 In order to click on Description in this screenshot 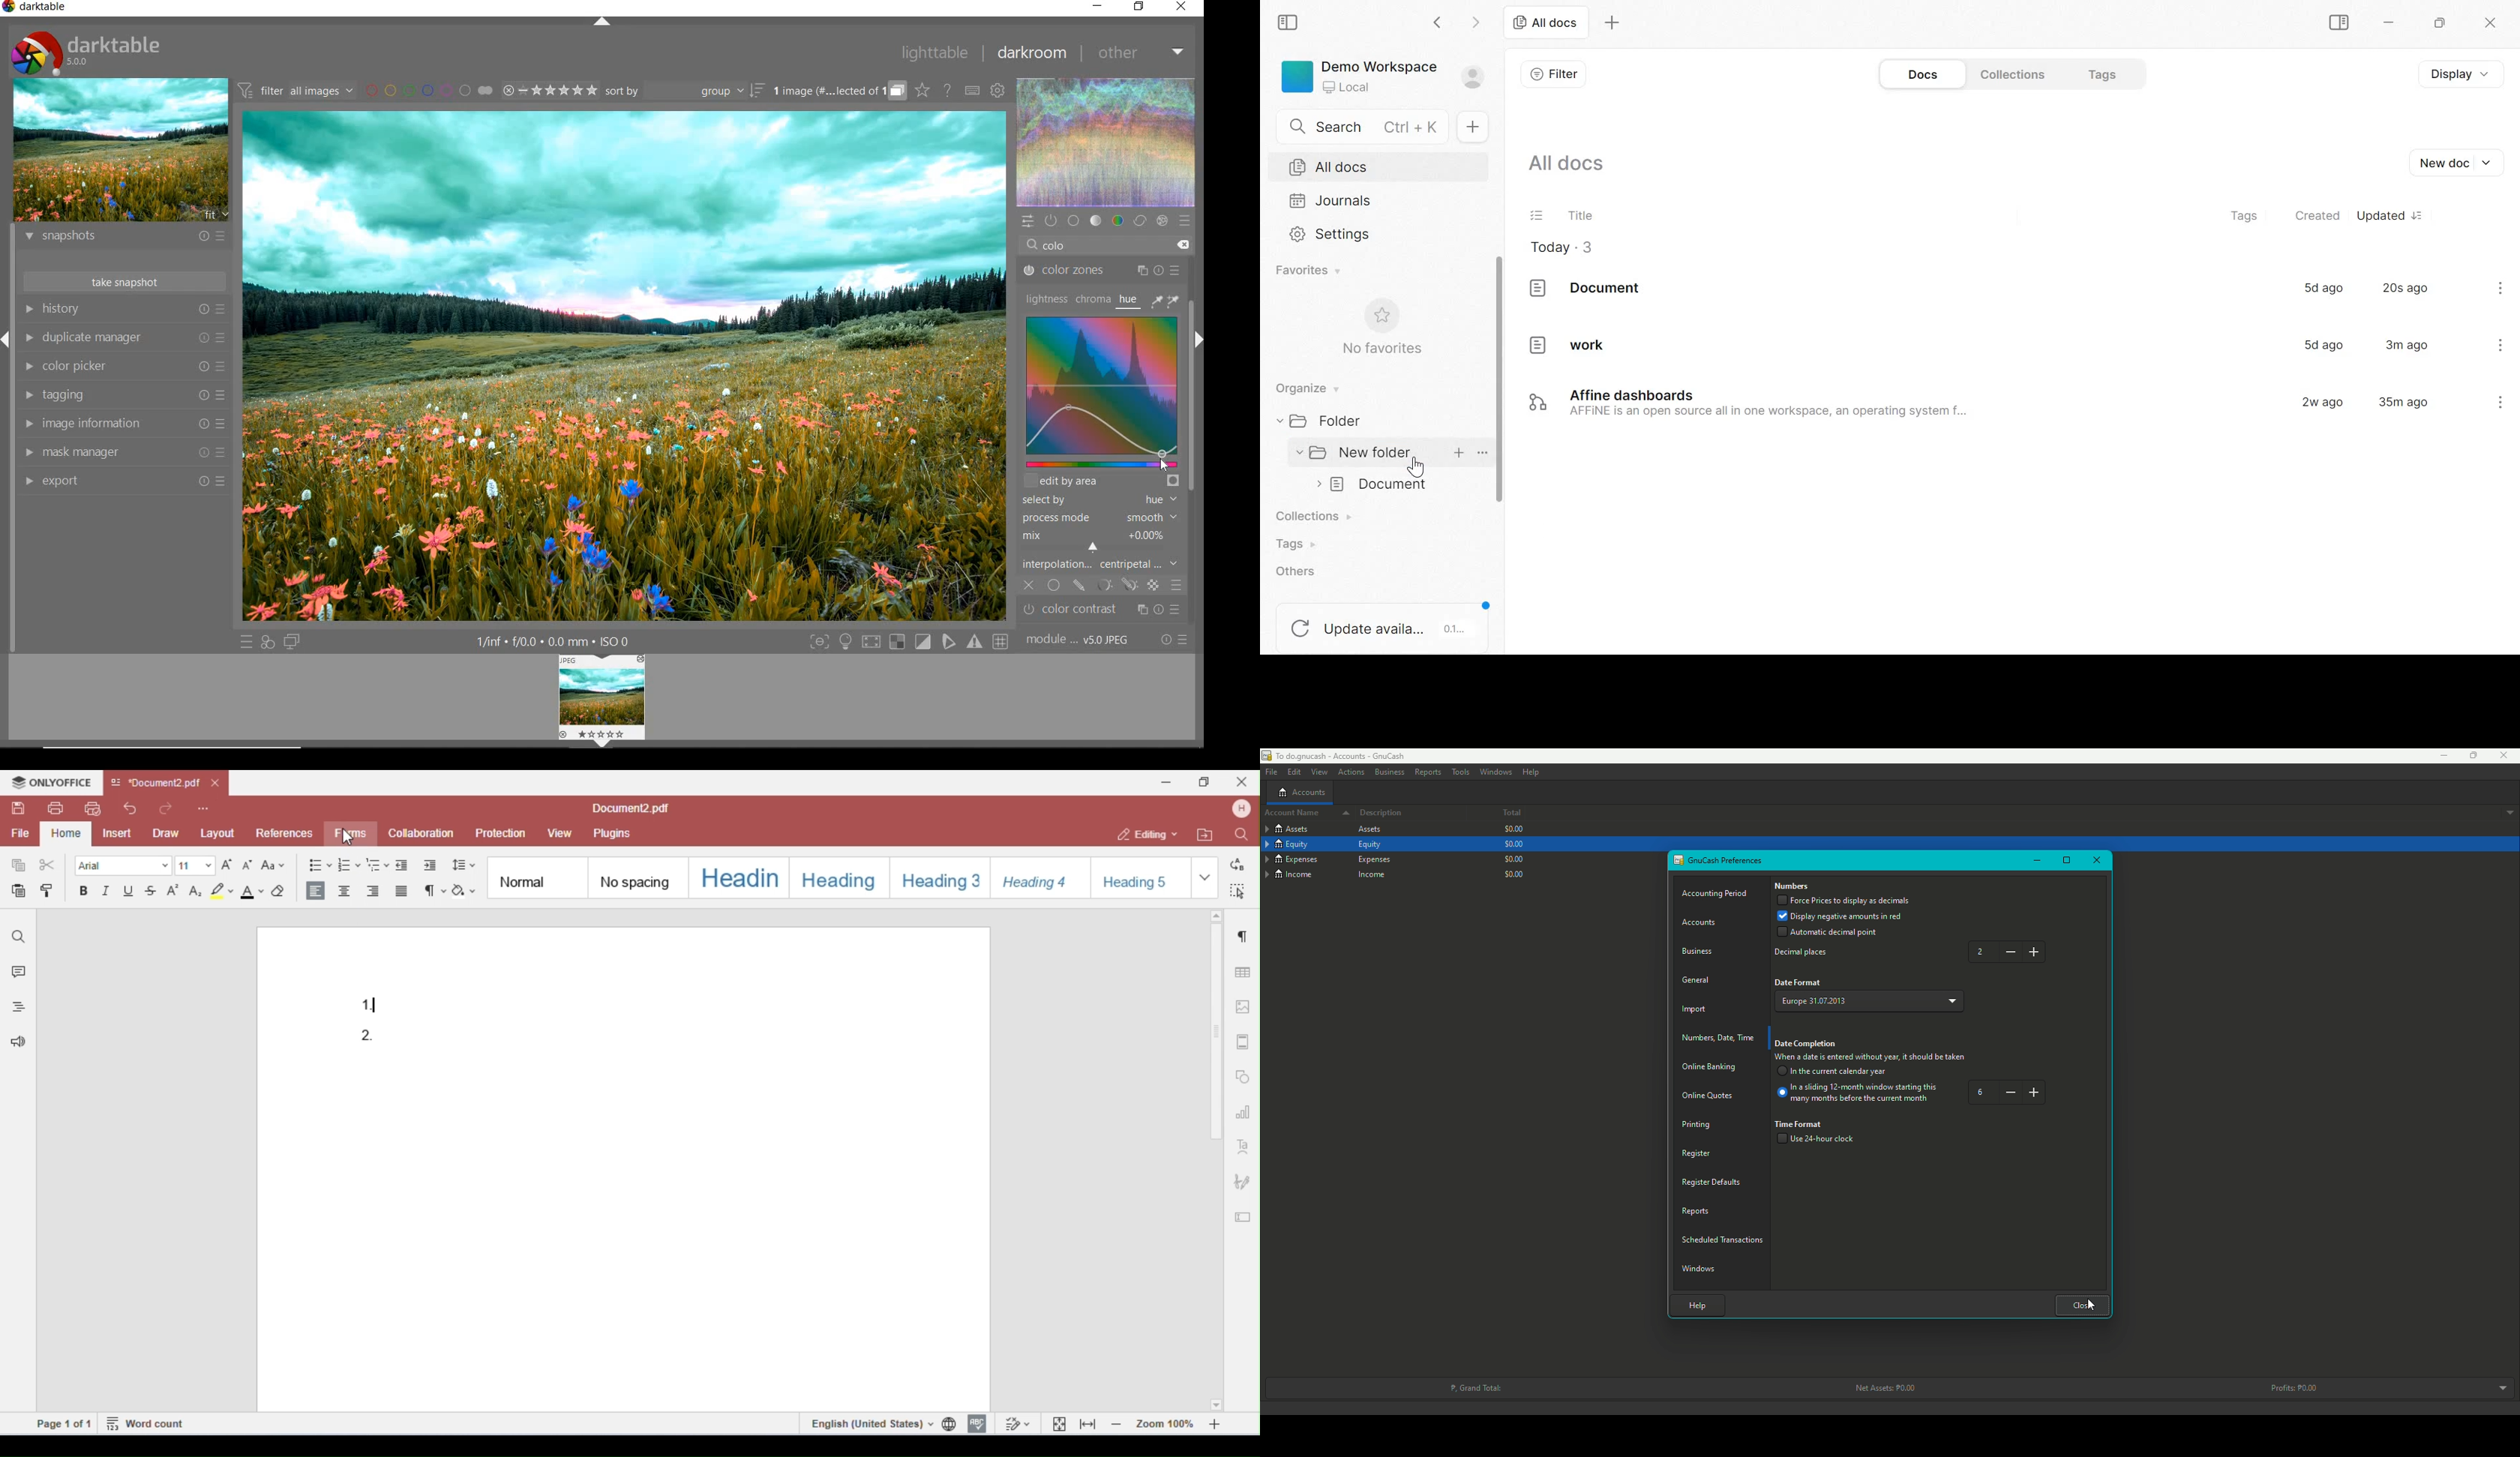, I will do `click(1382, 813)`.